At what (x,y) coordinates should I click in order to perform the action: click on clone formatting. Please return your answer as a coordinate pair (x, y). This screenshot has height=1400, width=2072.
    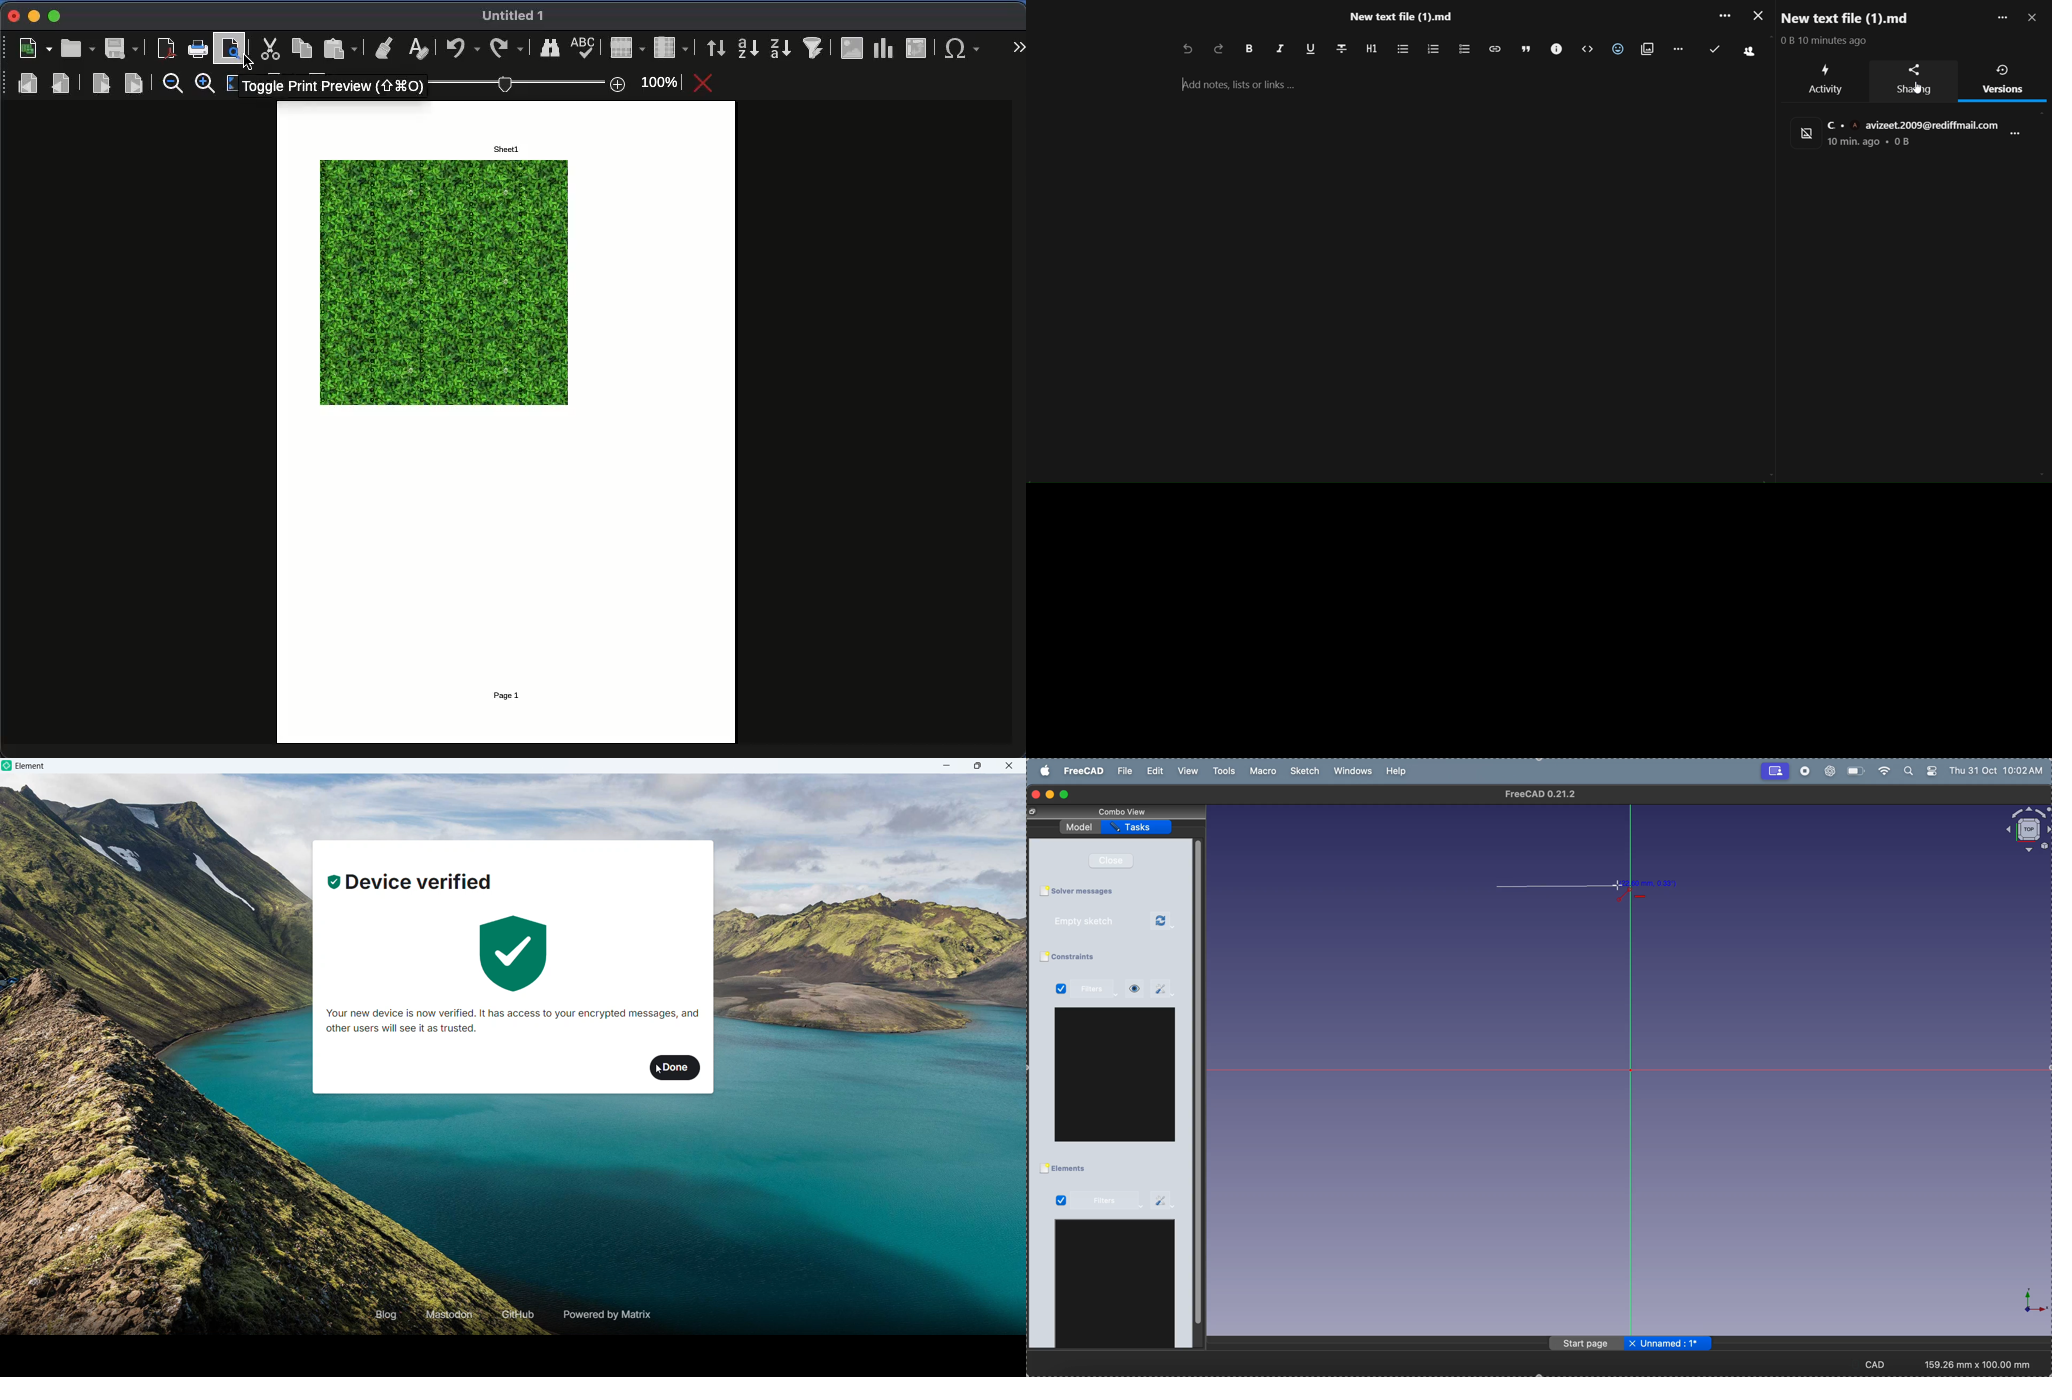
    Looking at the image, I should click on (384, 47).